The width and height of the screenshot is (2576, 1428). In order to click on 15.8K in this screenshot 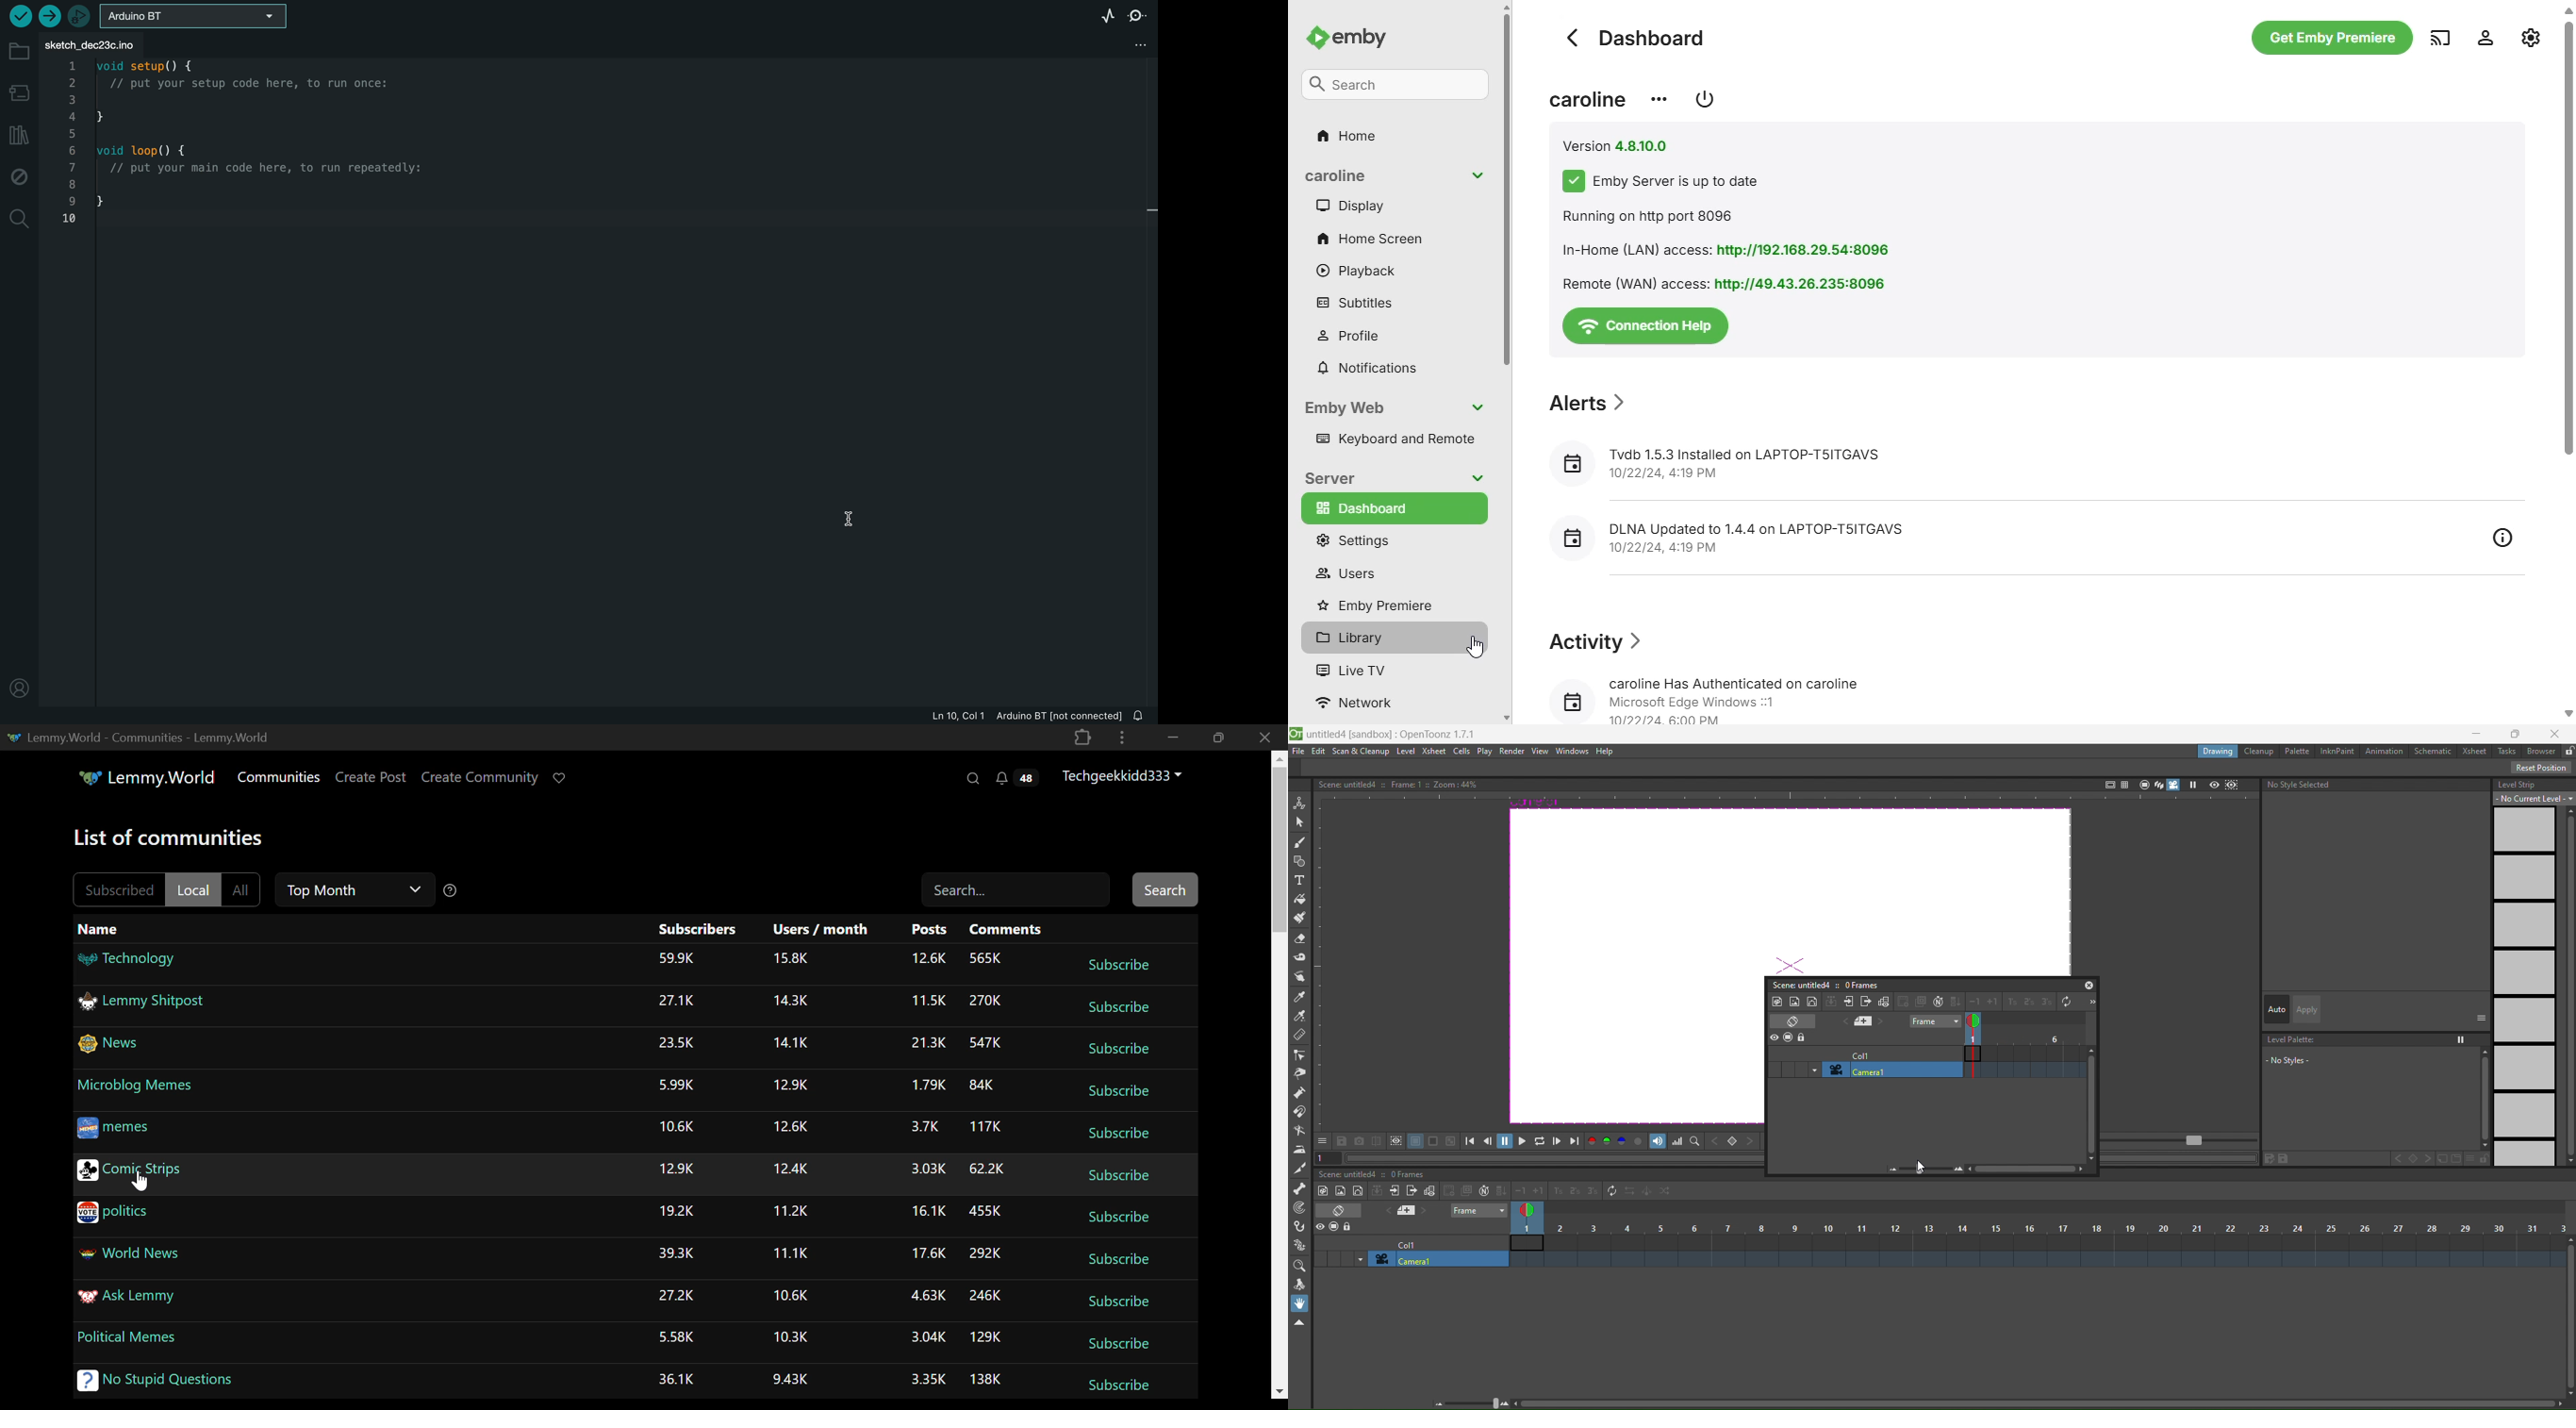, I will do `click(792, 959)`.